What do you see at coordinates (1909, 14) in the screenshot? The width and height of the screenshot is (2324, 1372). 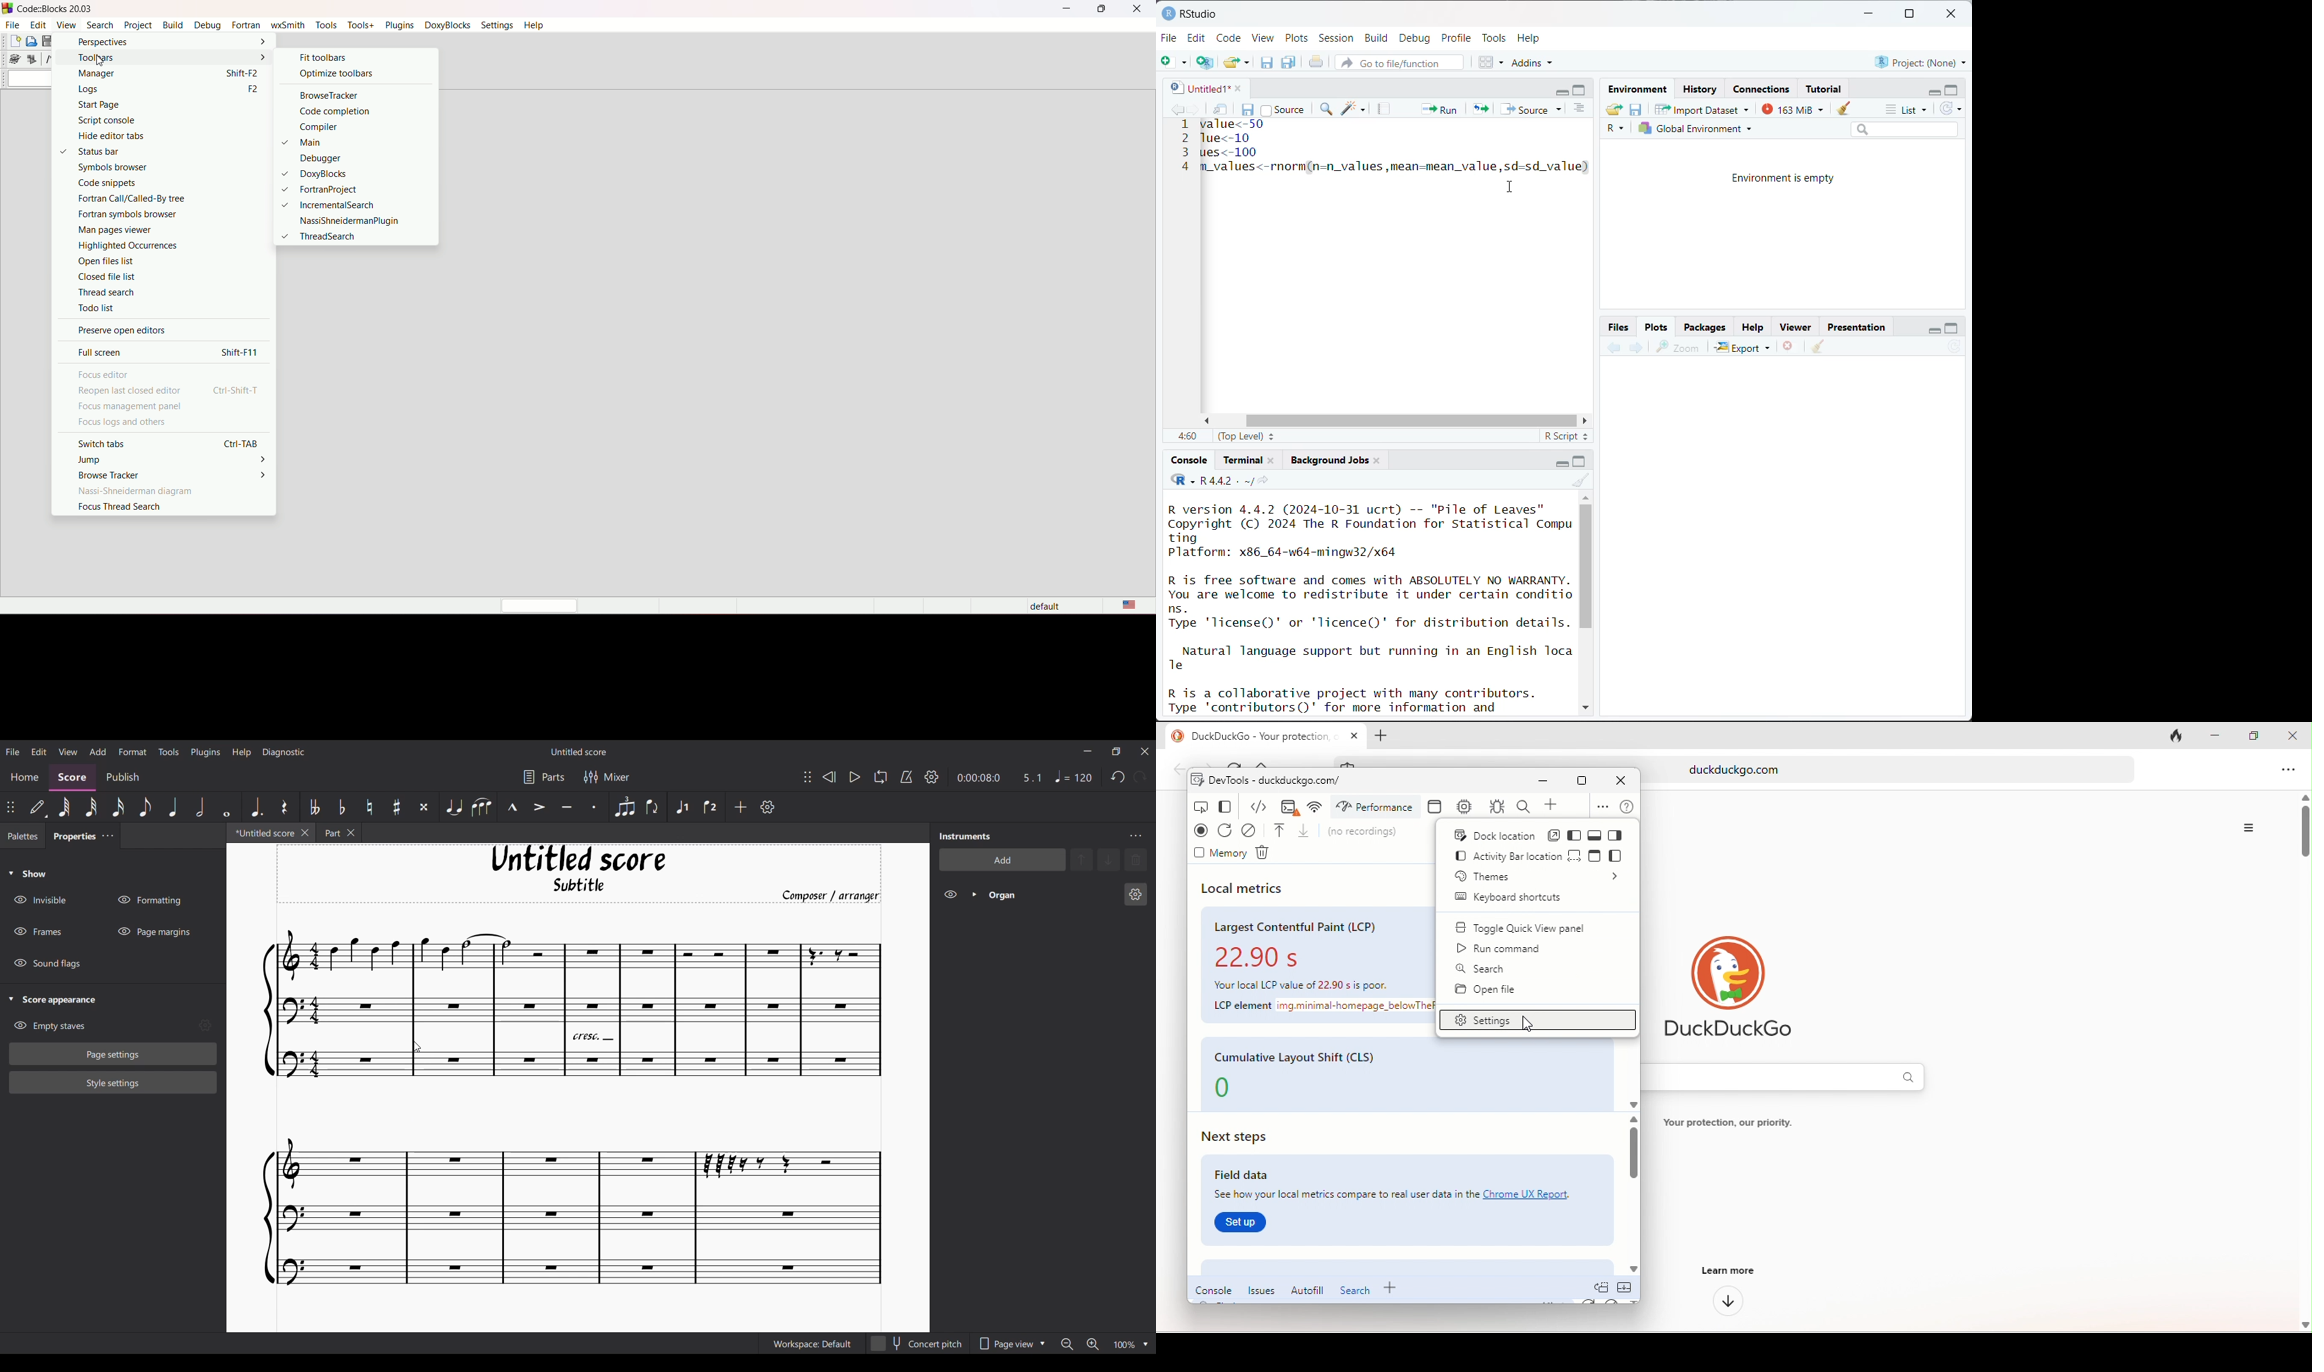 I see `maximize` at bounding box center [1909, 14].